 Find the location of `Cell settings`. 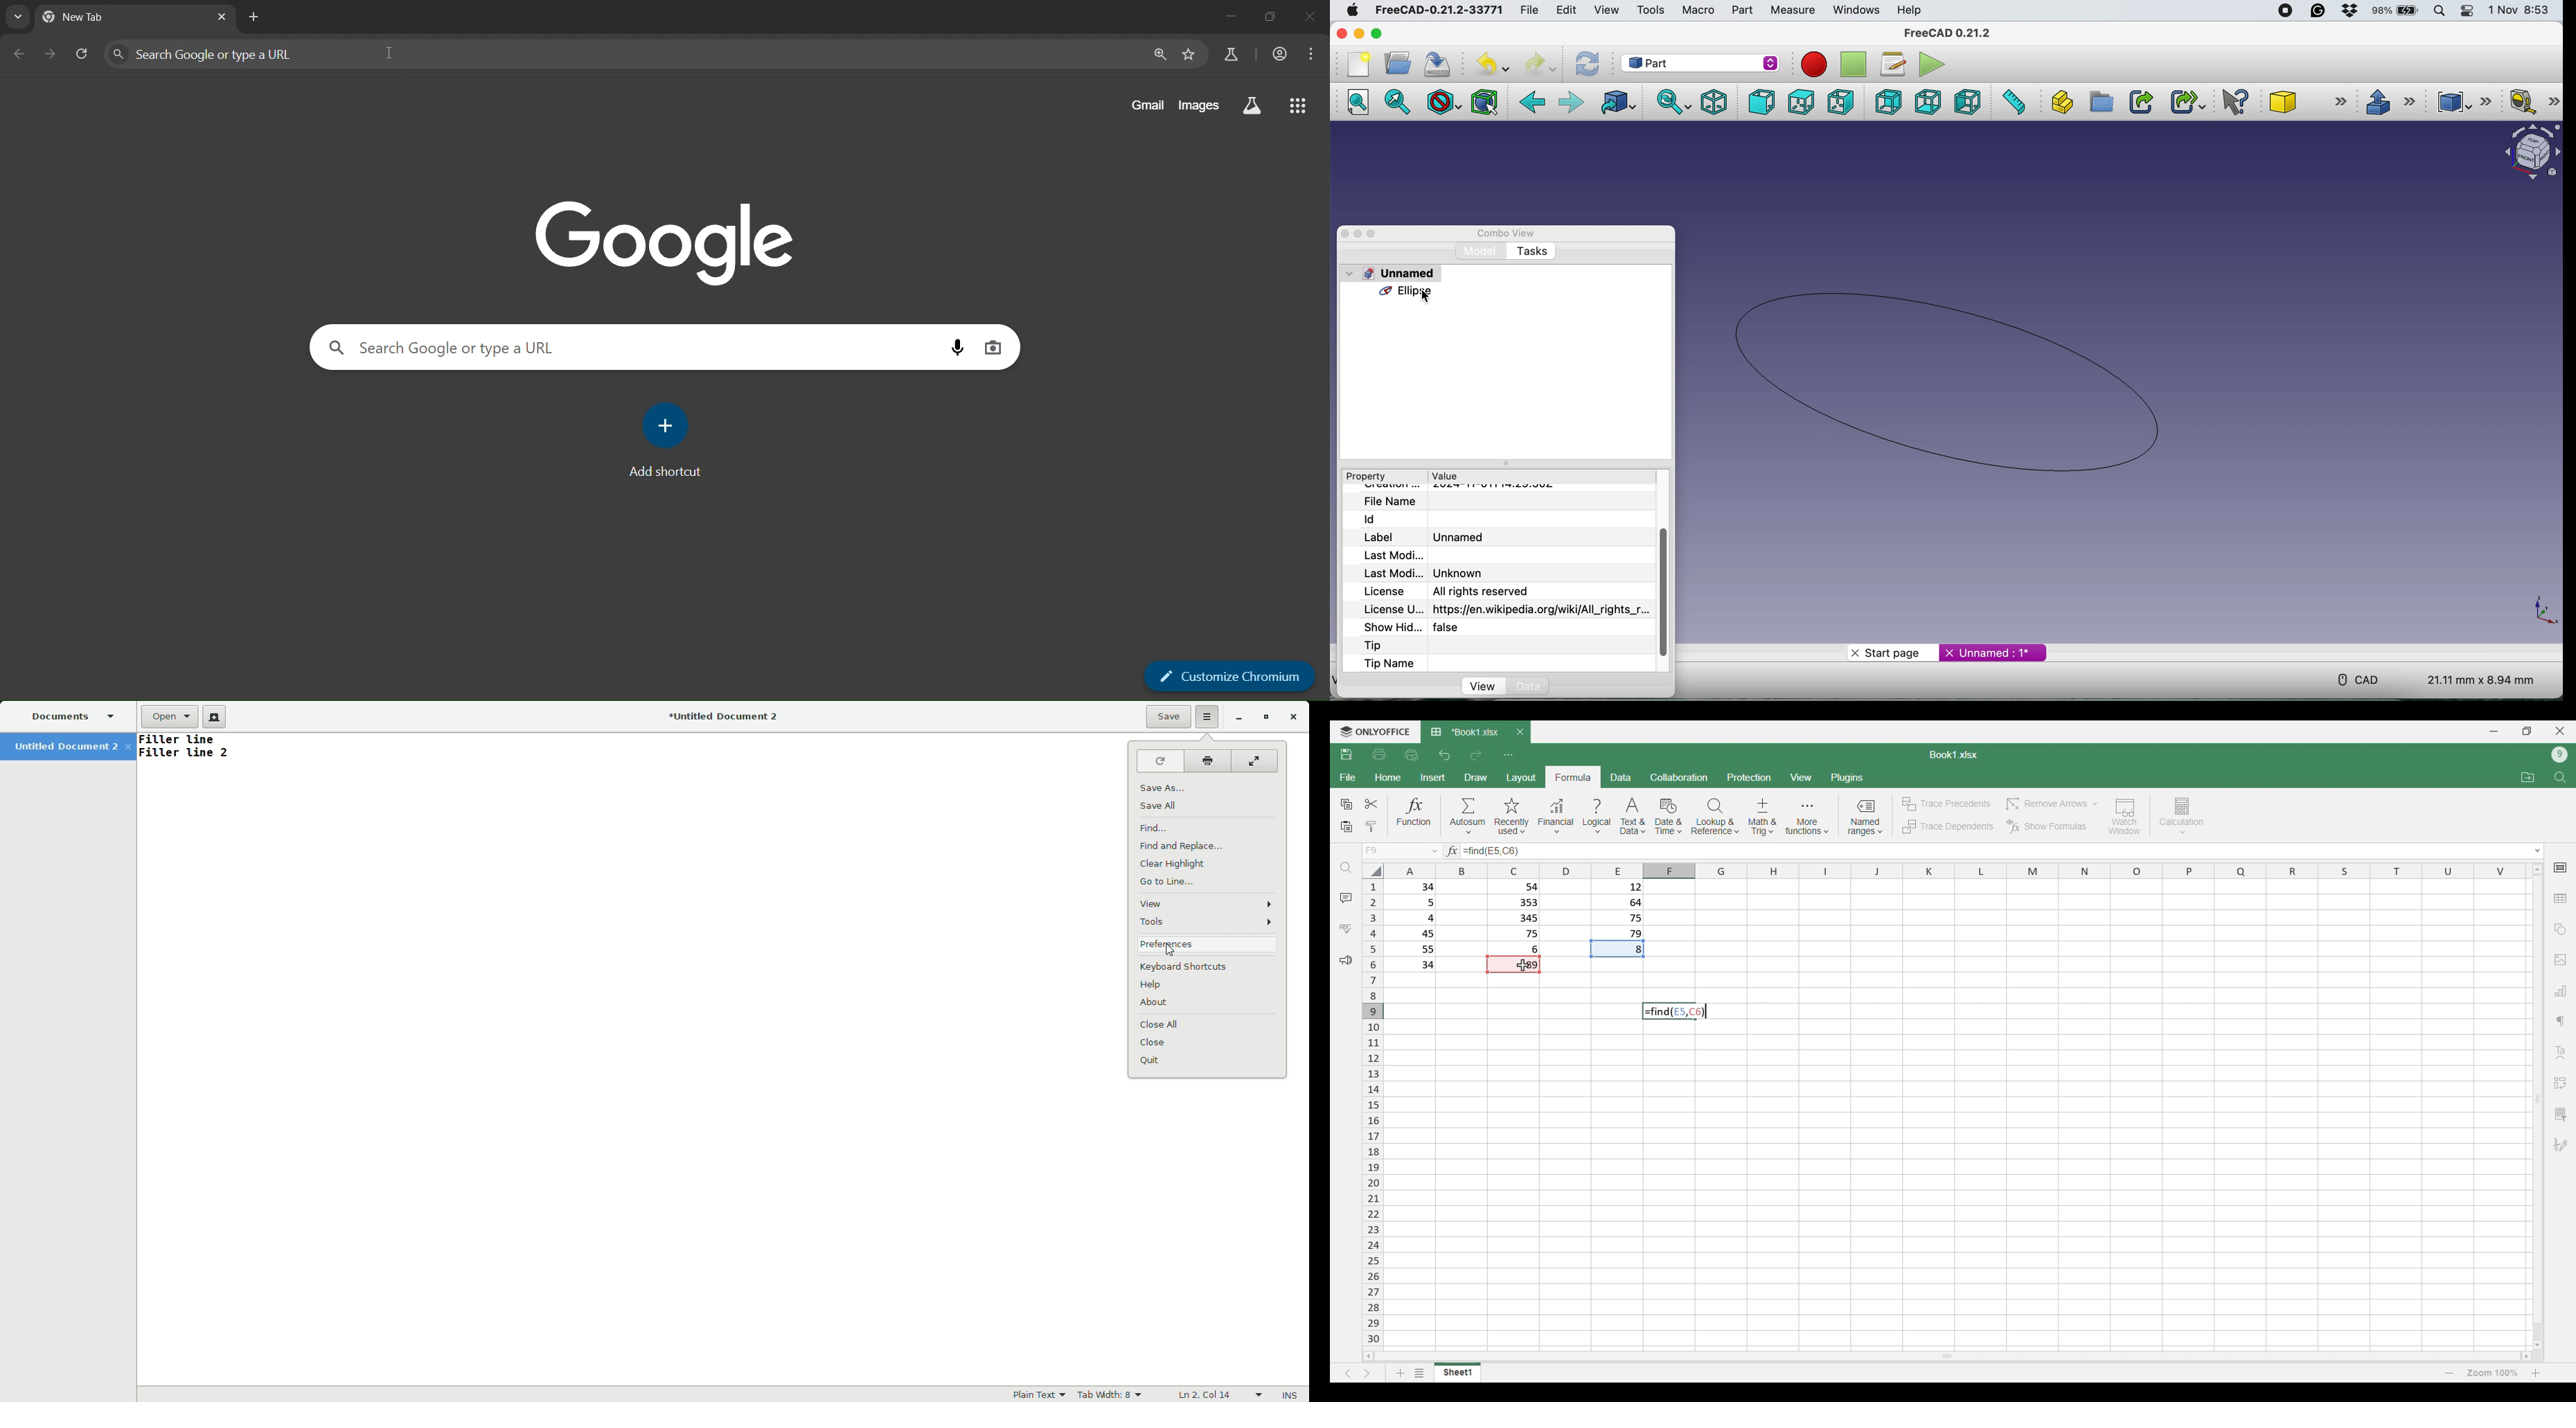

Cell settings is located at coordinates (2560, 868).